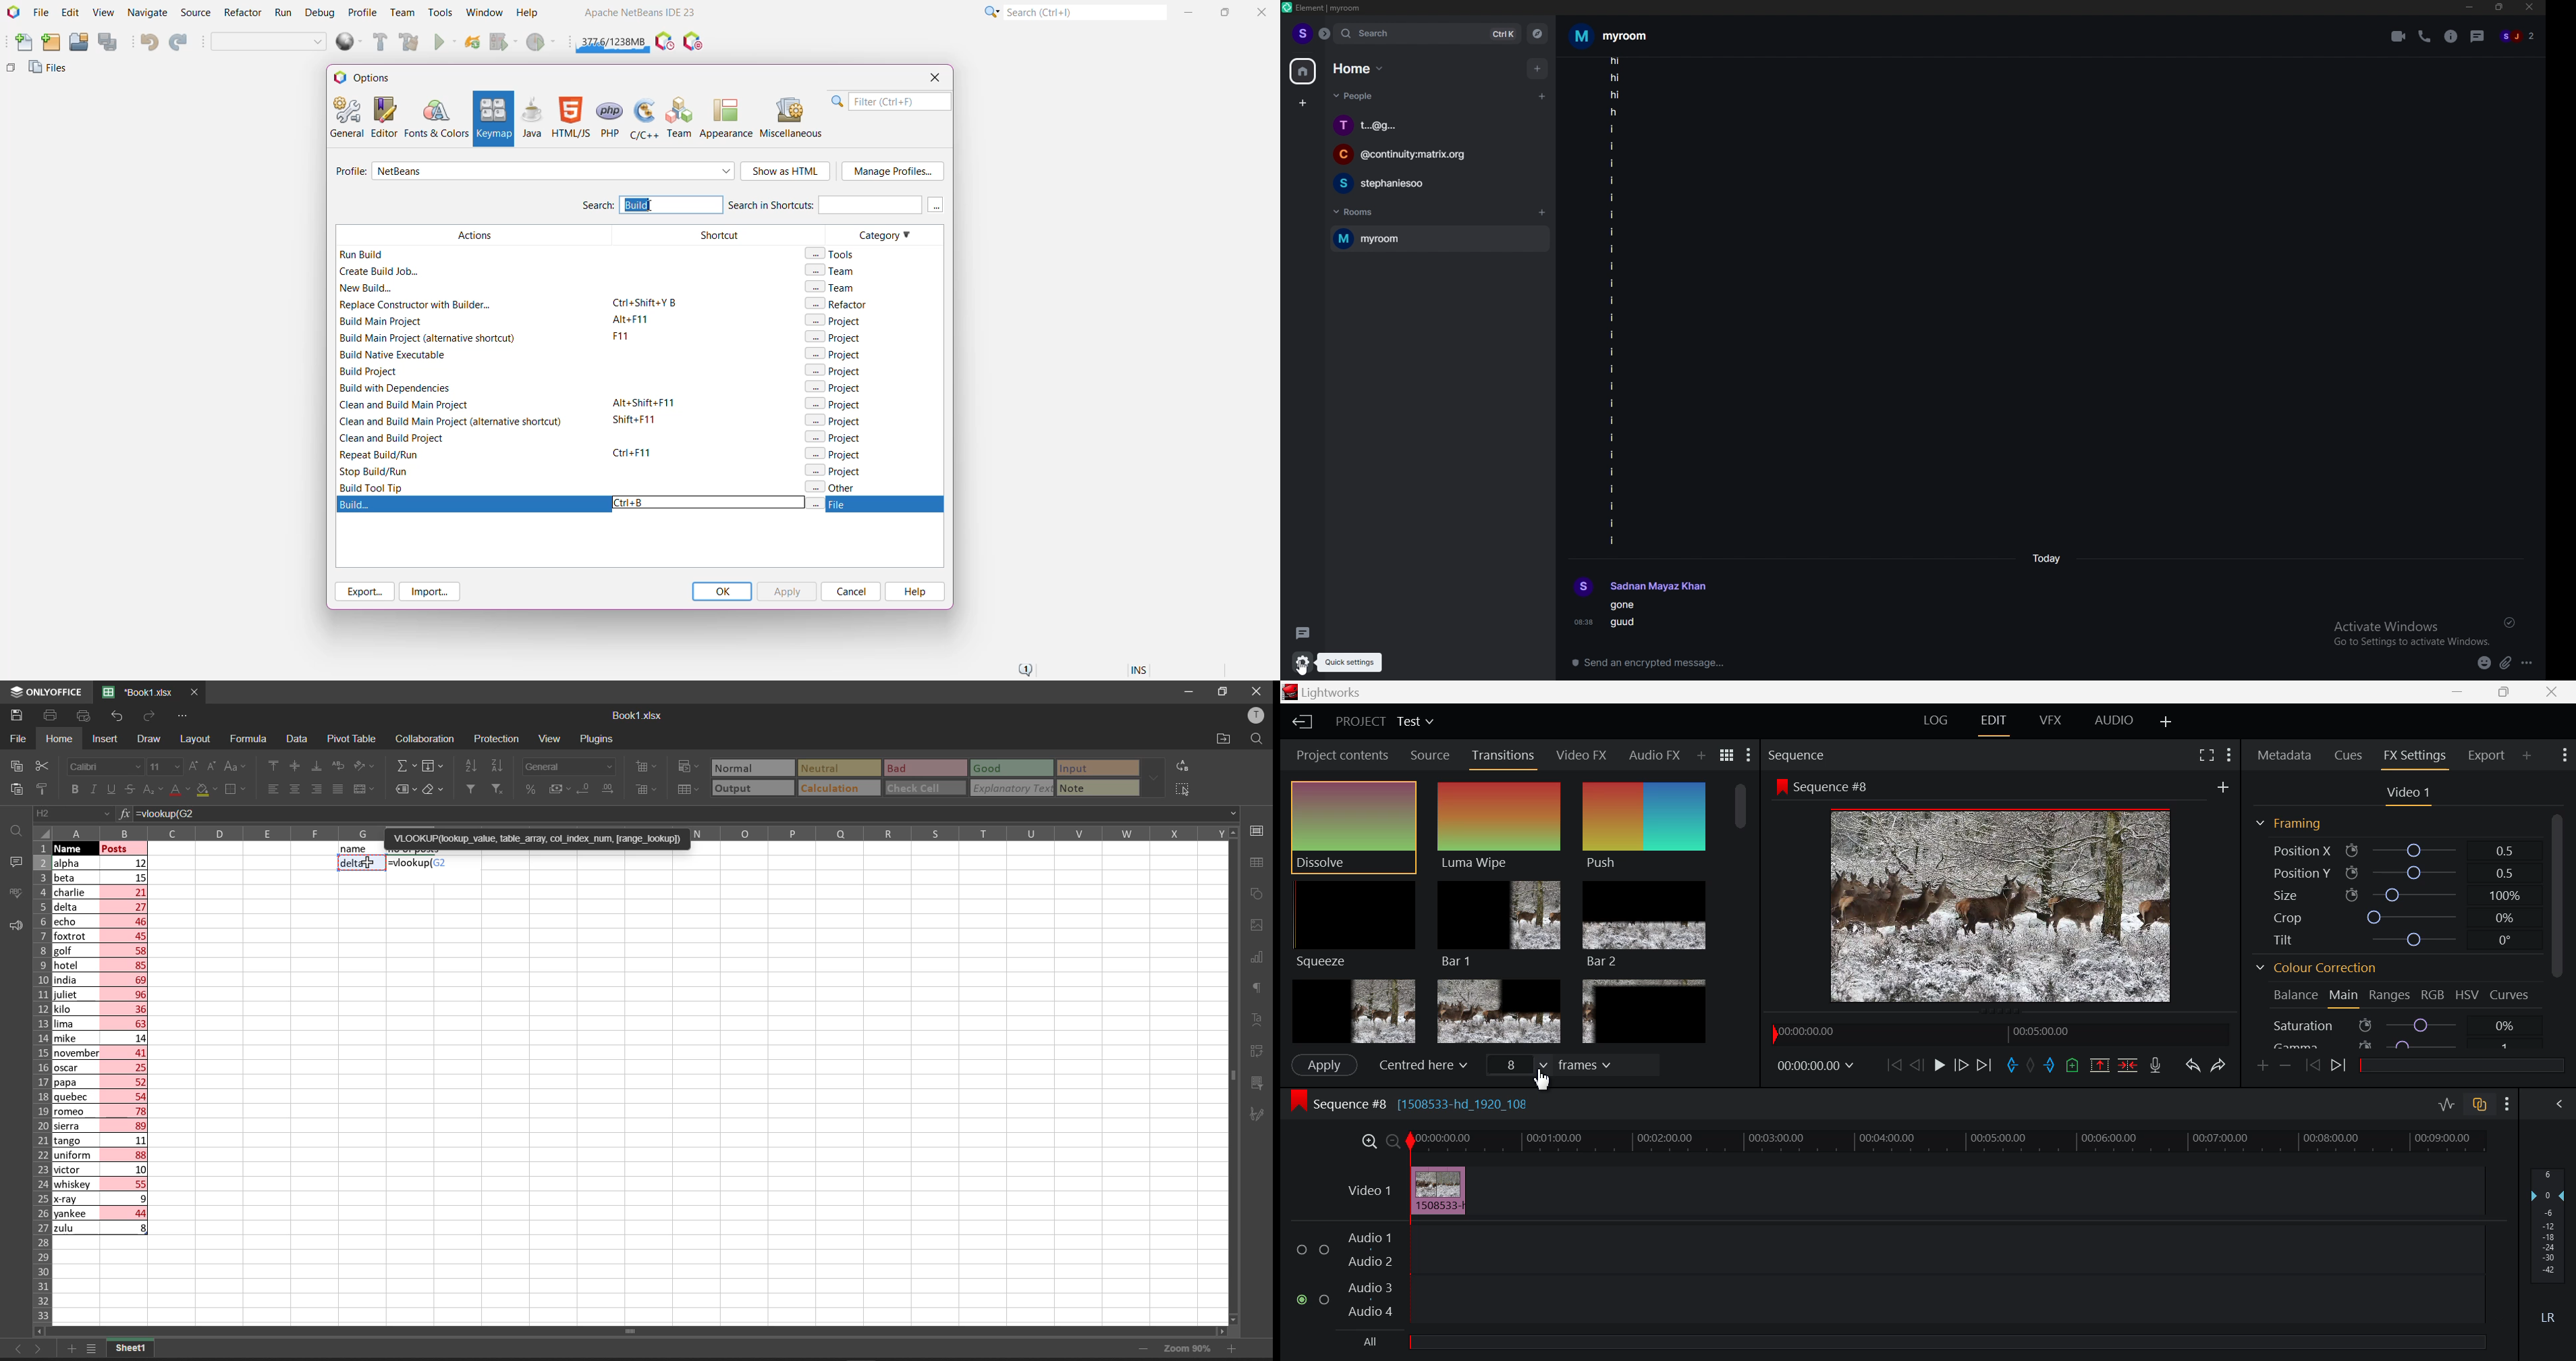  I want to click on Toggle auto track sync, so click(2479, 1105).